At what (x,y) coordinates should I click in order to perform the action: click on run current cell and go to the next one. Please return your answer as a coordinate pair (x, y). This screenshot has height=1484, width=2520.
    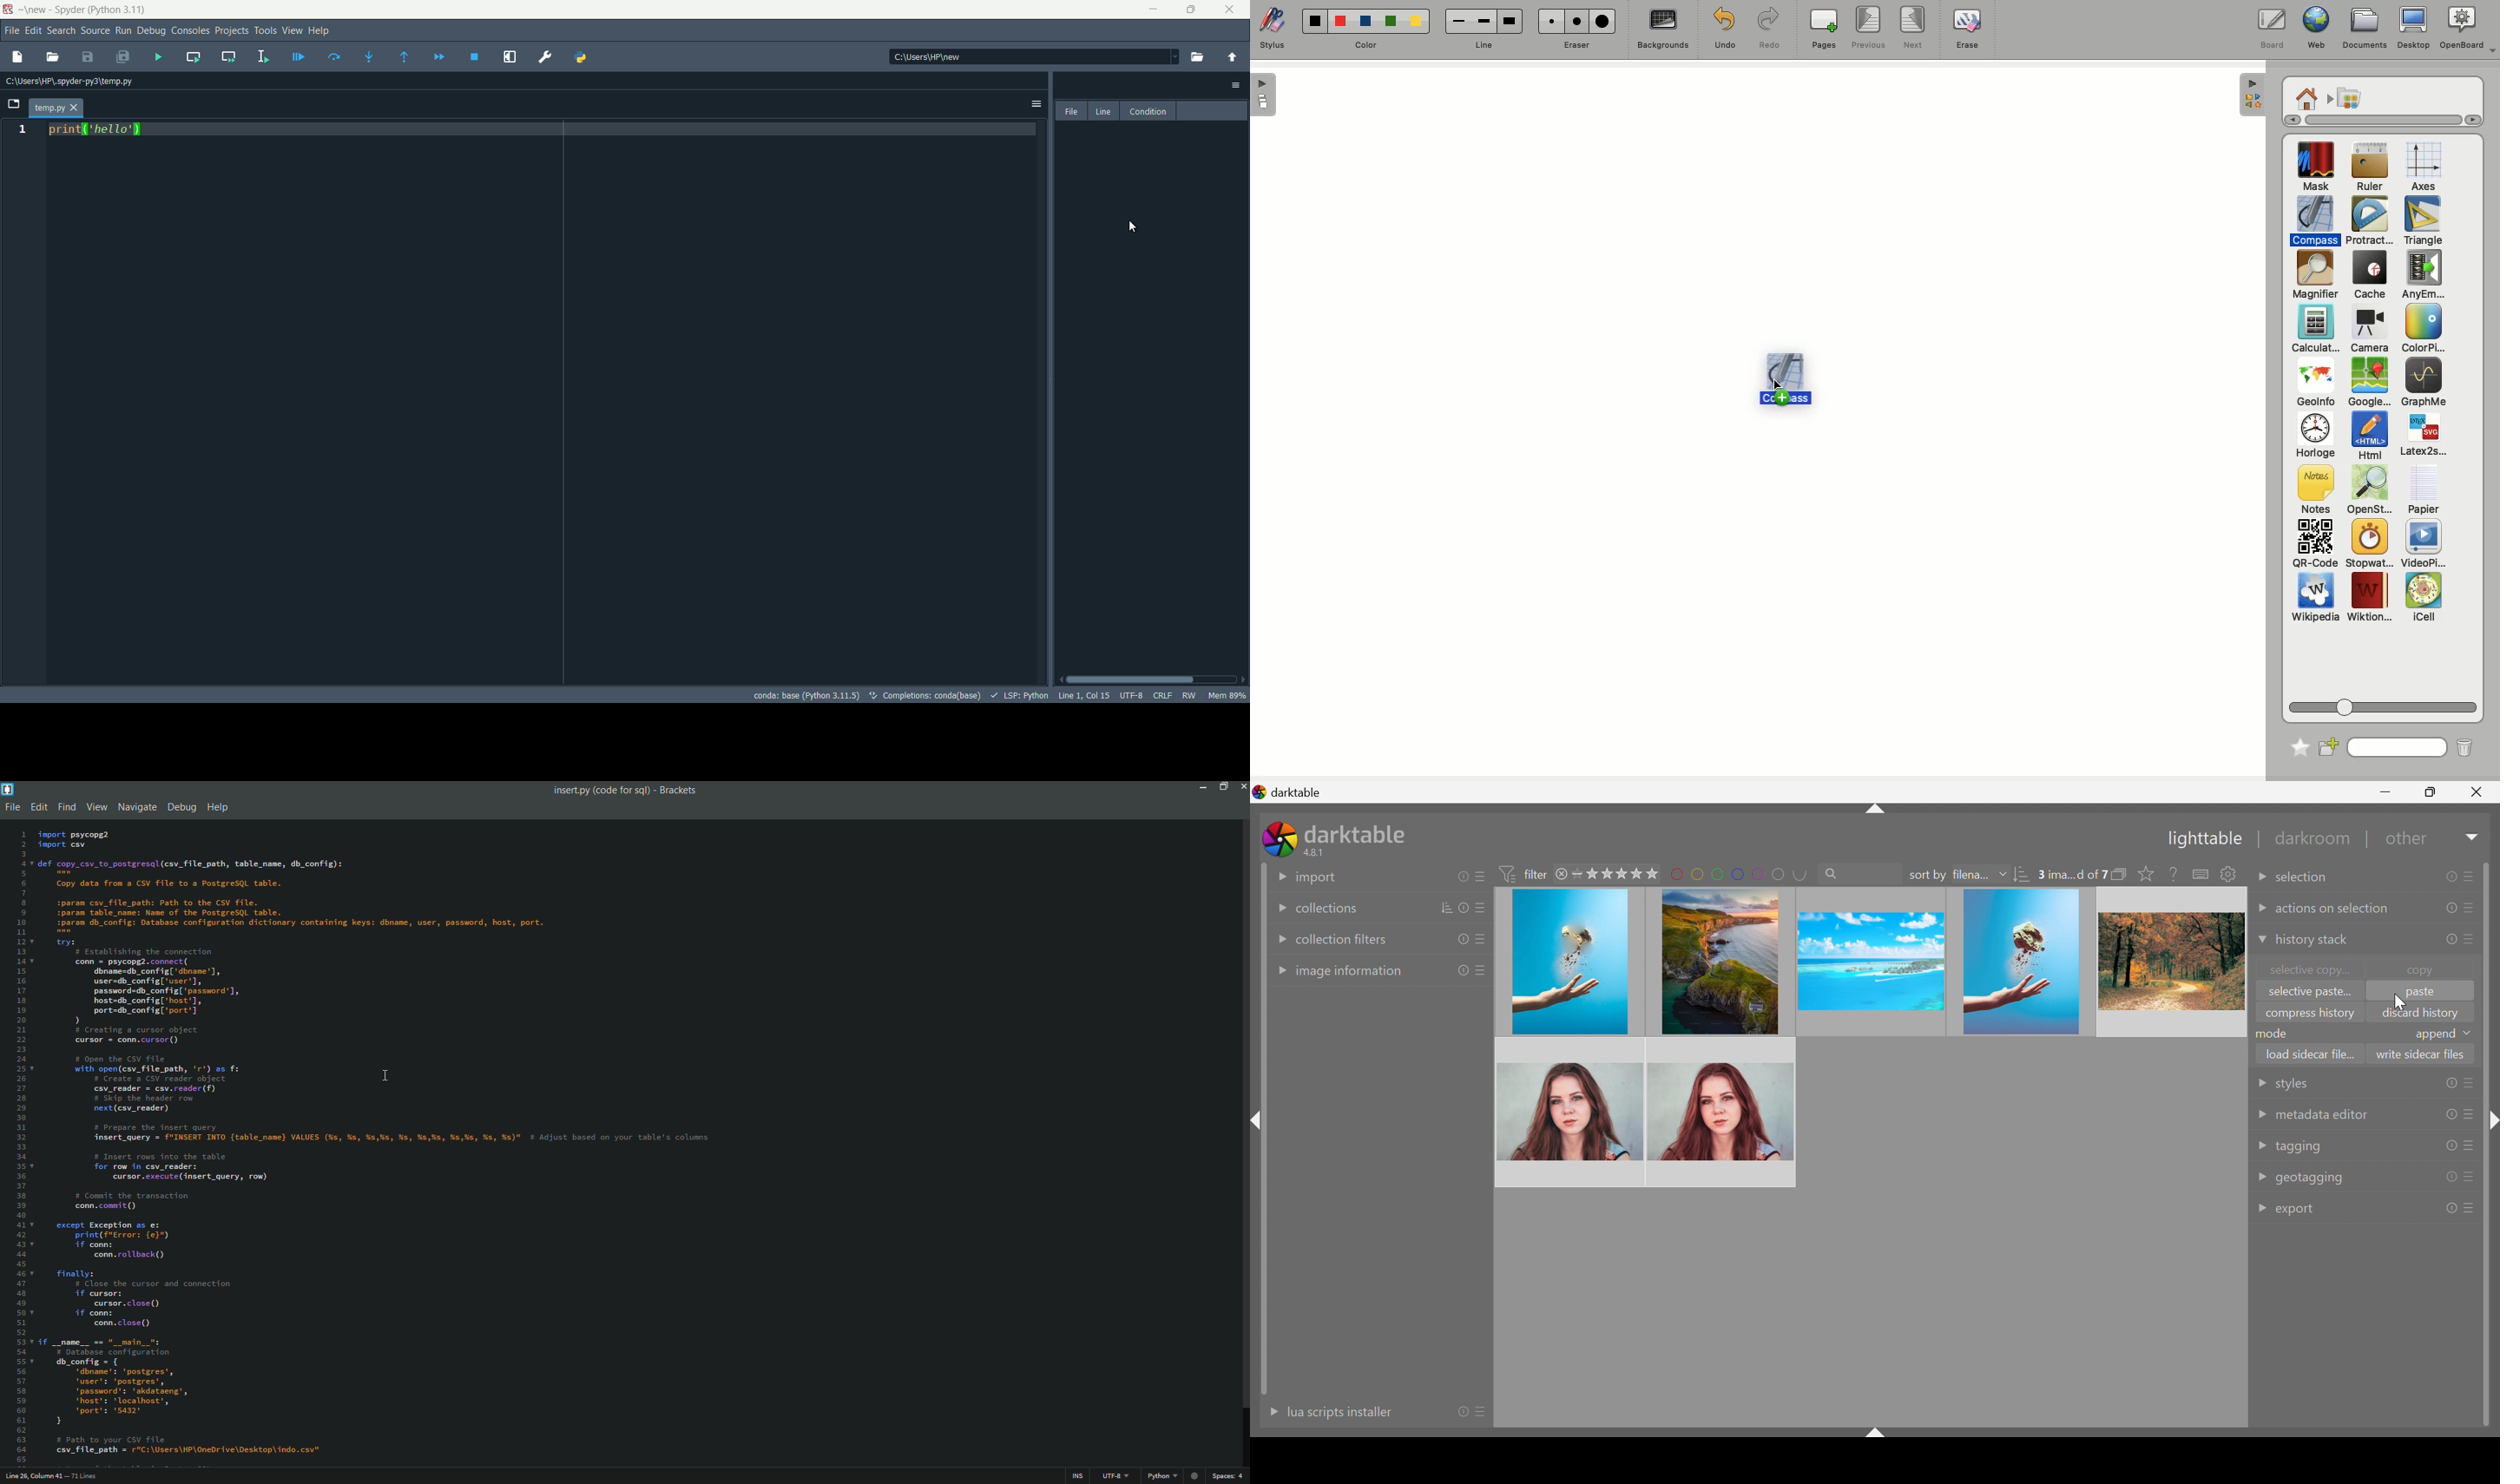
    Looking at the image, I should click on (227, 55).